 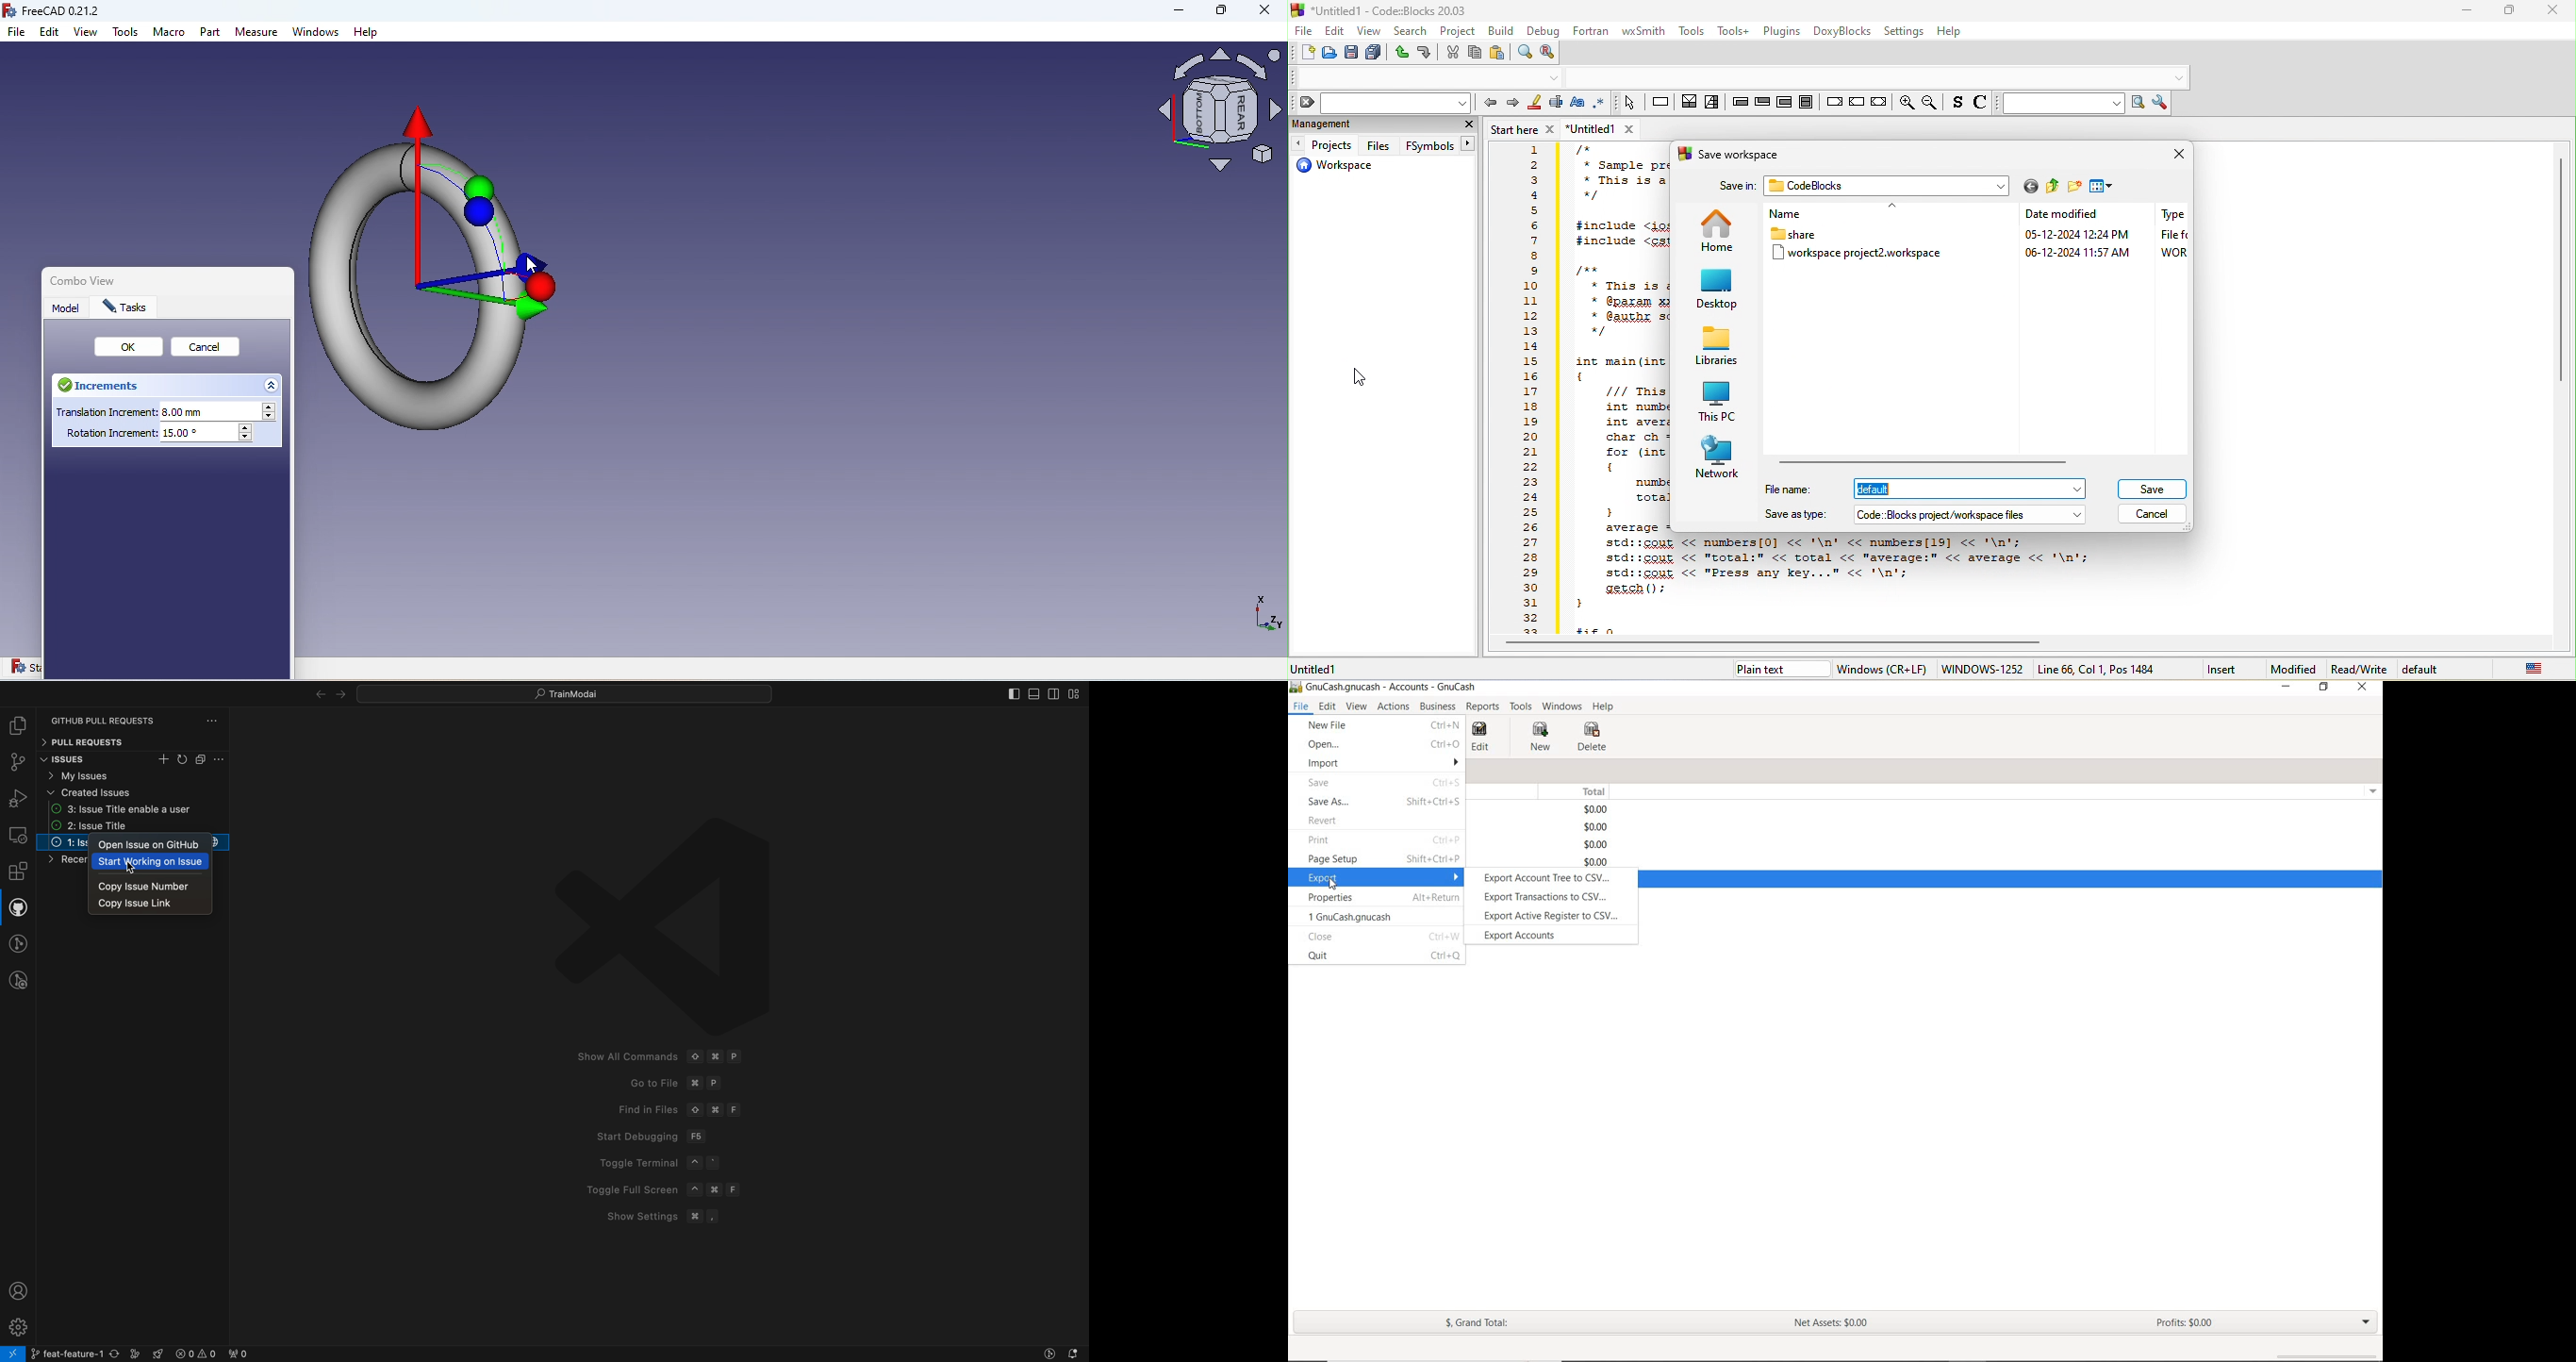 What do you see at coordinates (1785, 644) in the screenshot?
I see `horizontal scroll bar` at bounding box center [1785, 644].